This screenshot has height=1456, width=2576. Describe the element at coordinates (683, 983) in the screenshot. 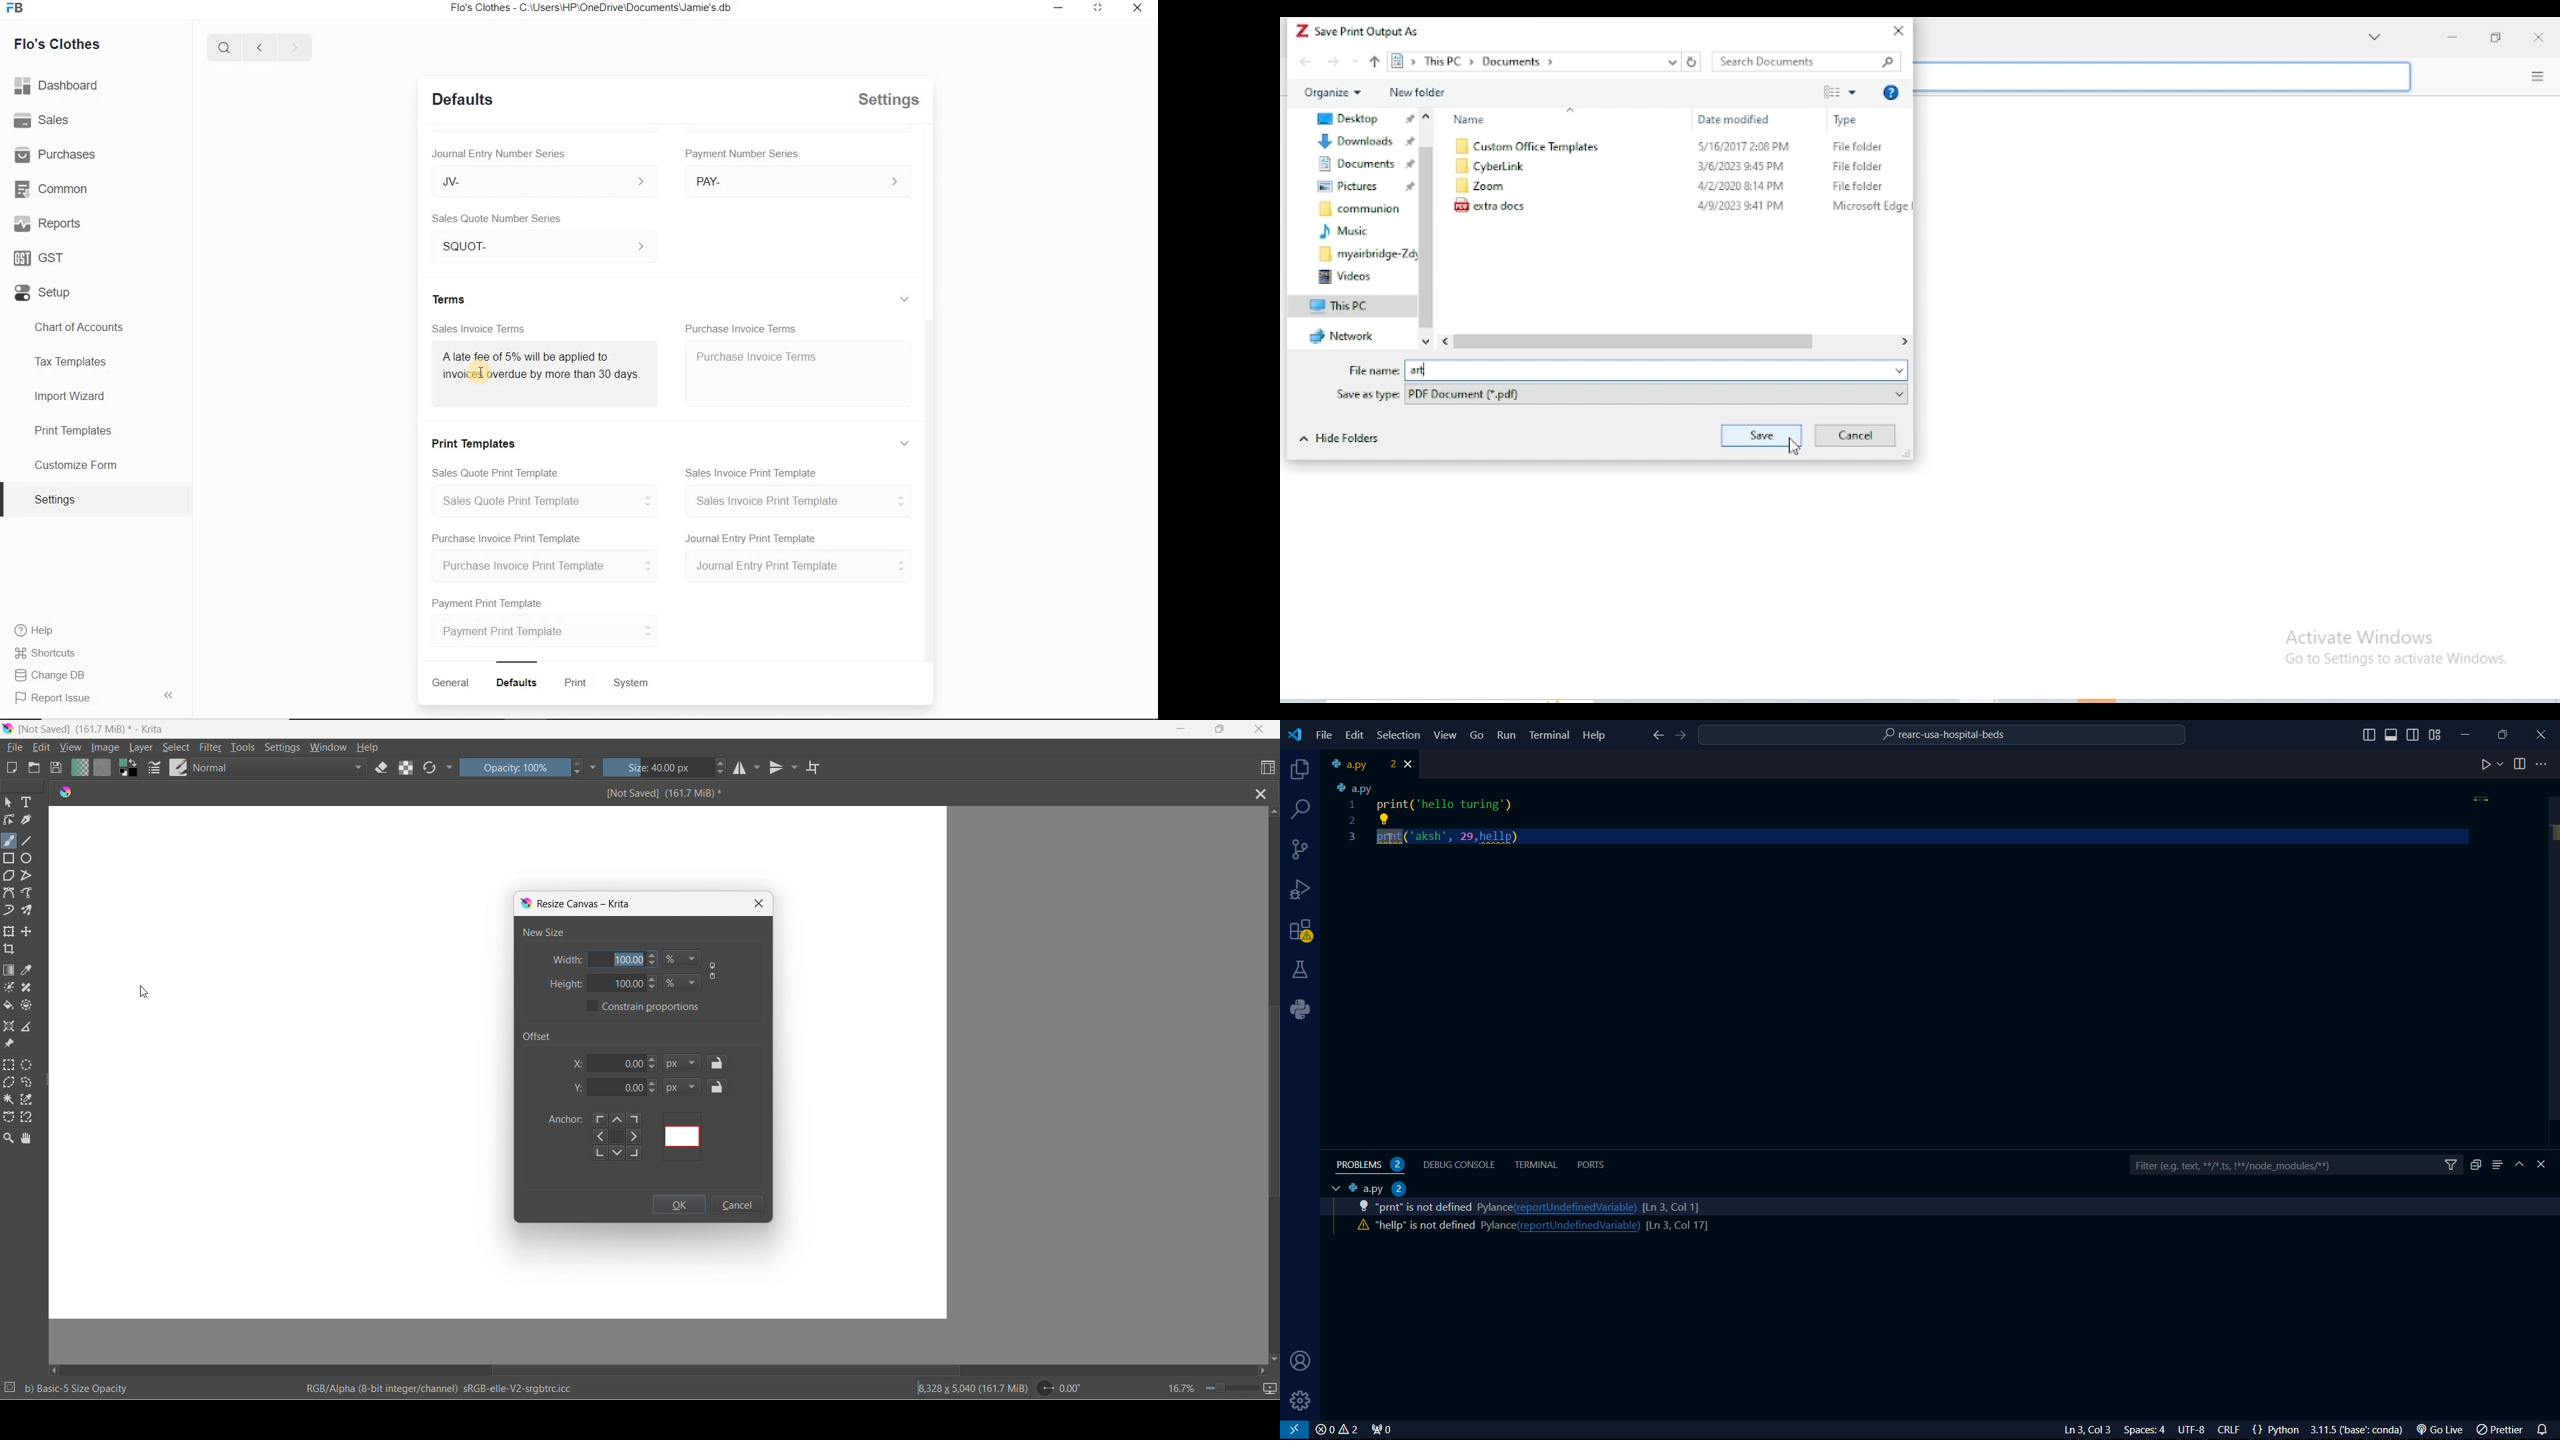

I see `height value type` at that location.